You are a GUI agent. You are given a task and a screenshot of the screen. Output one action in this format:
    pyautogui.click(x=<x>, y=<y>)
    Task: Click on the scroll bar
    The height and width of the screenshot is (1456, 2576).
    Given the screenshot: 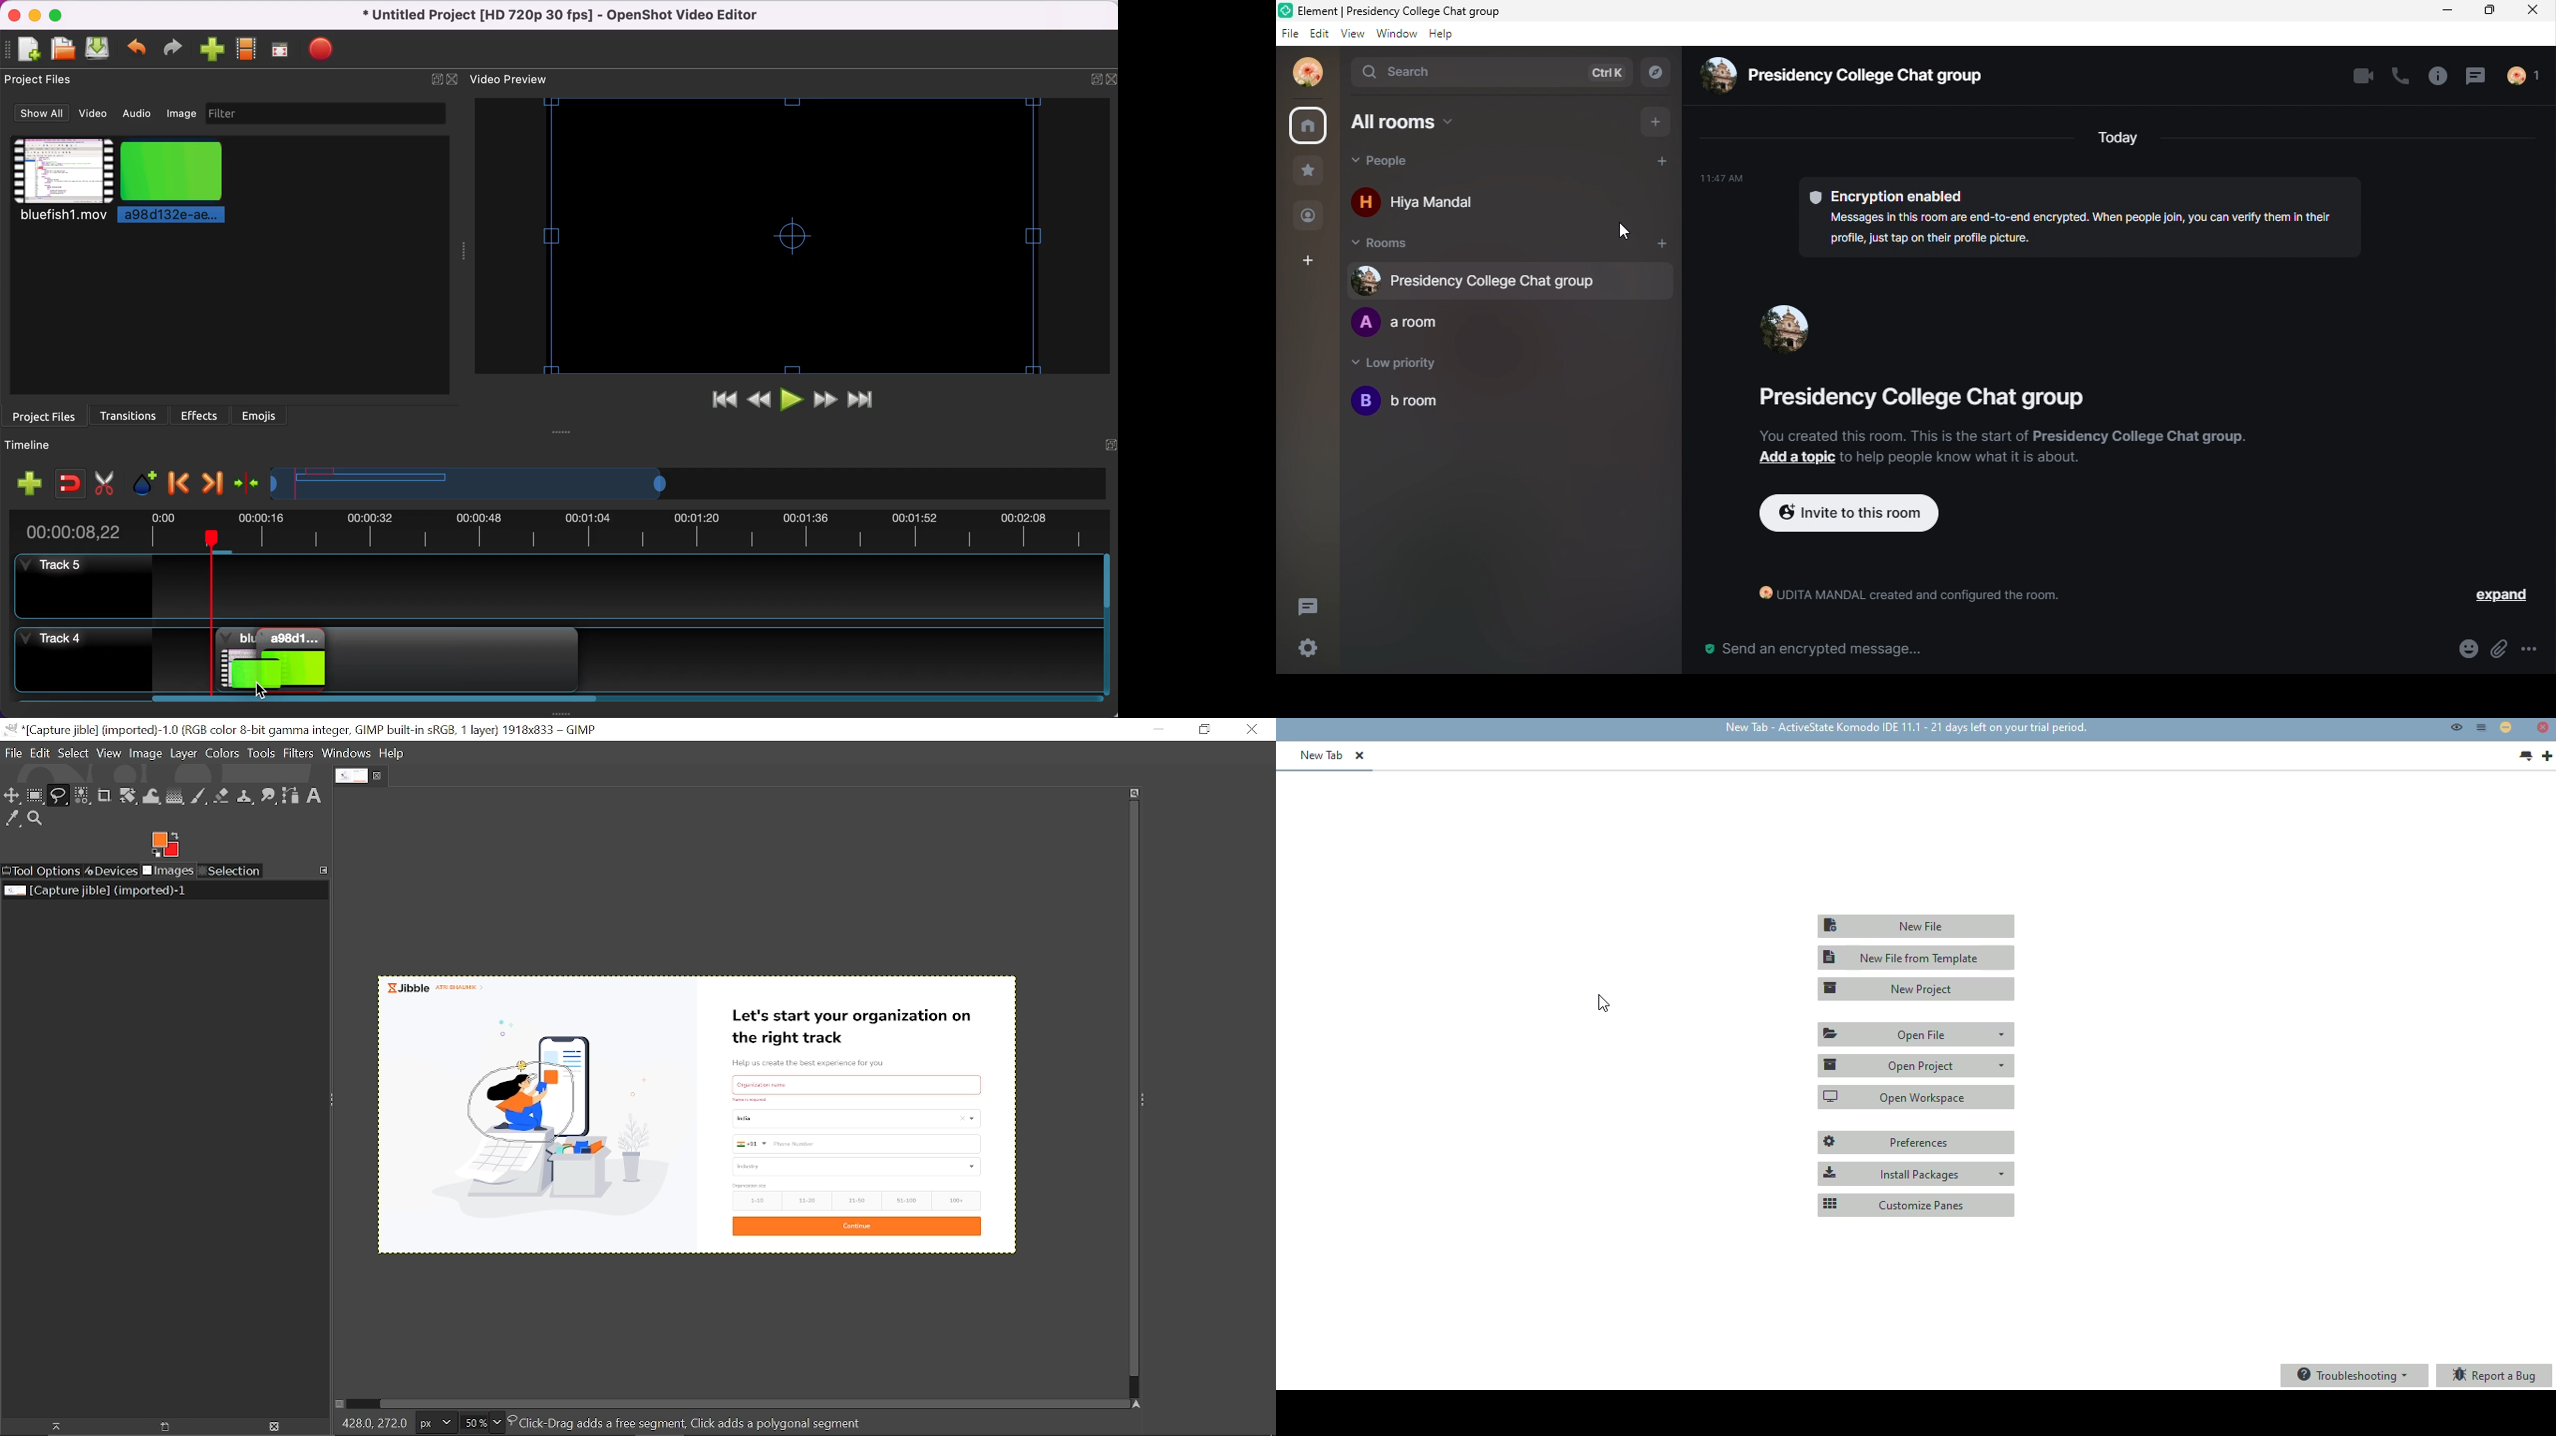 What is the action you would take?
    pyautogui.click(x=377, y=702)
    